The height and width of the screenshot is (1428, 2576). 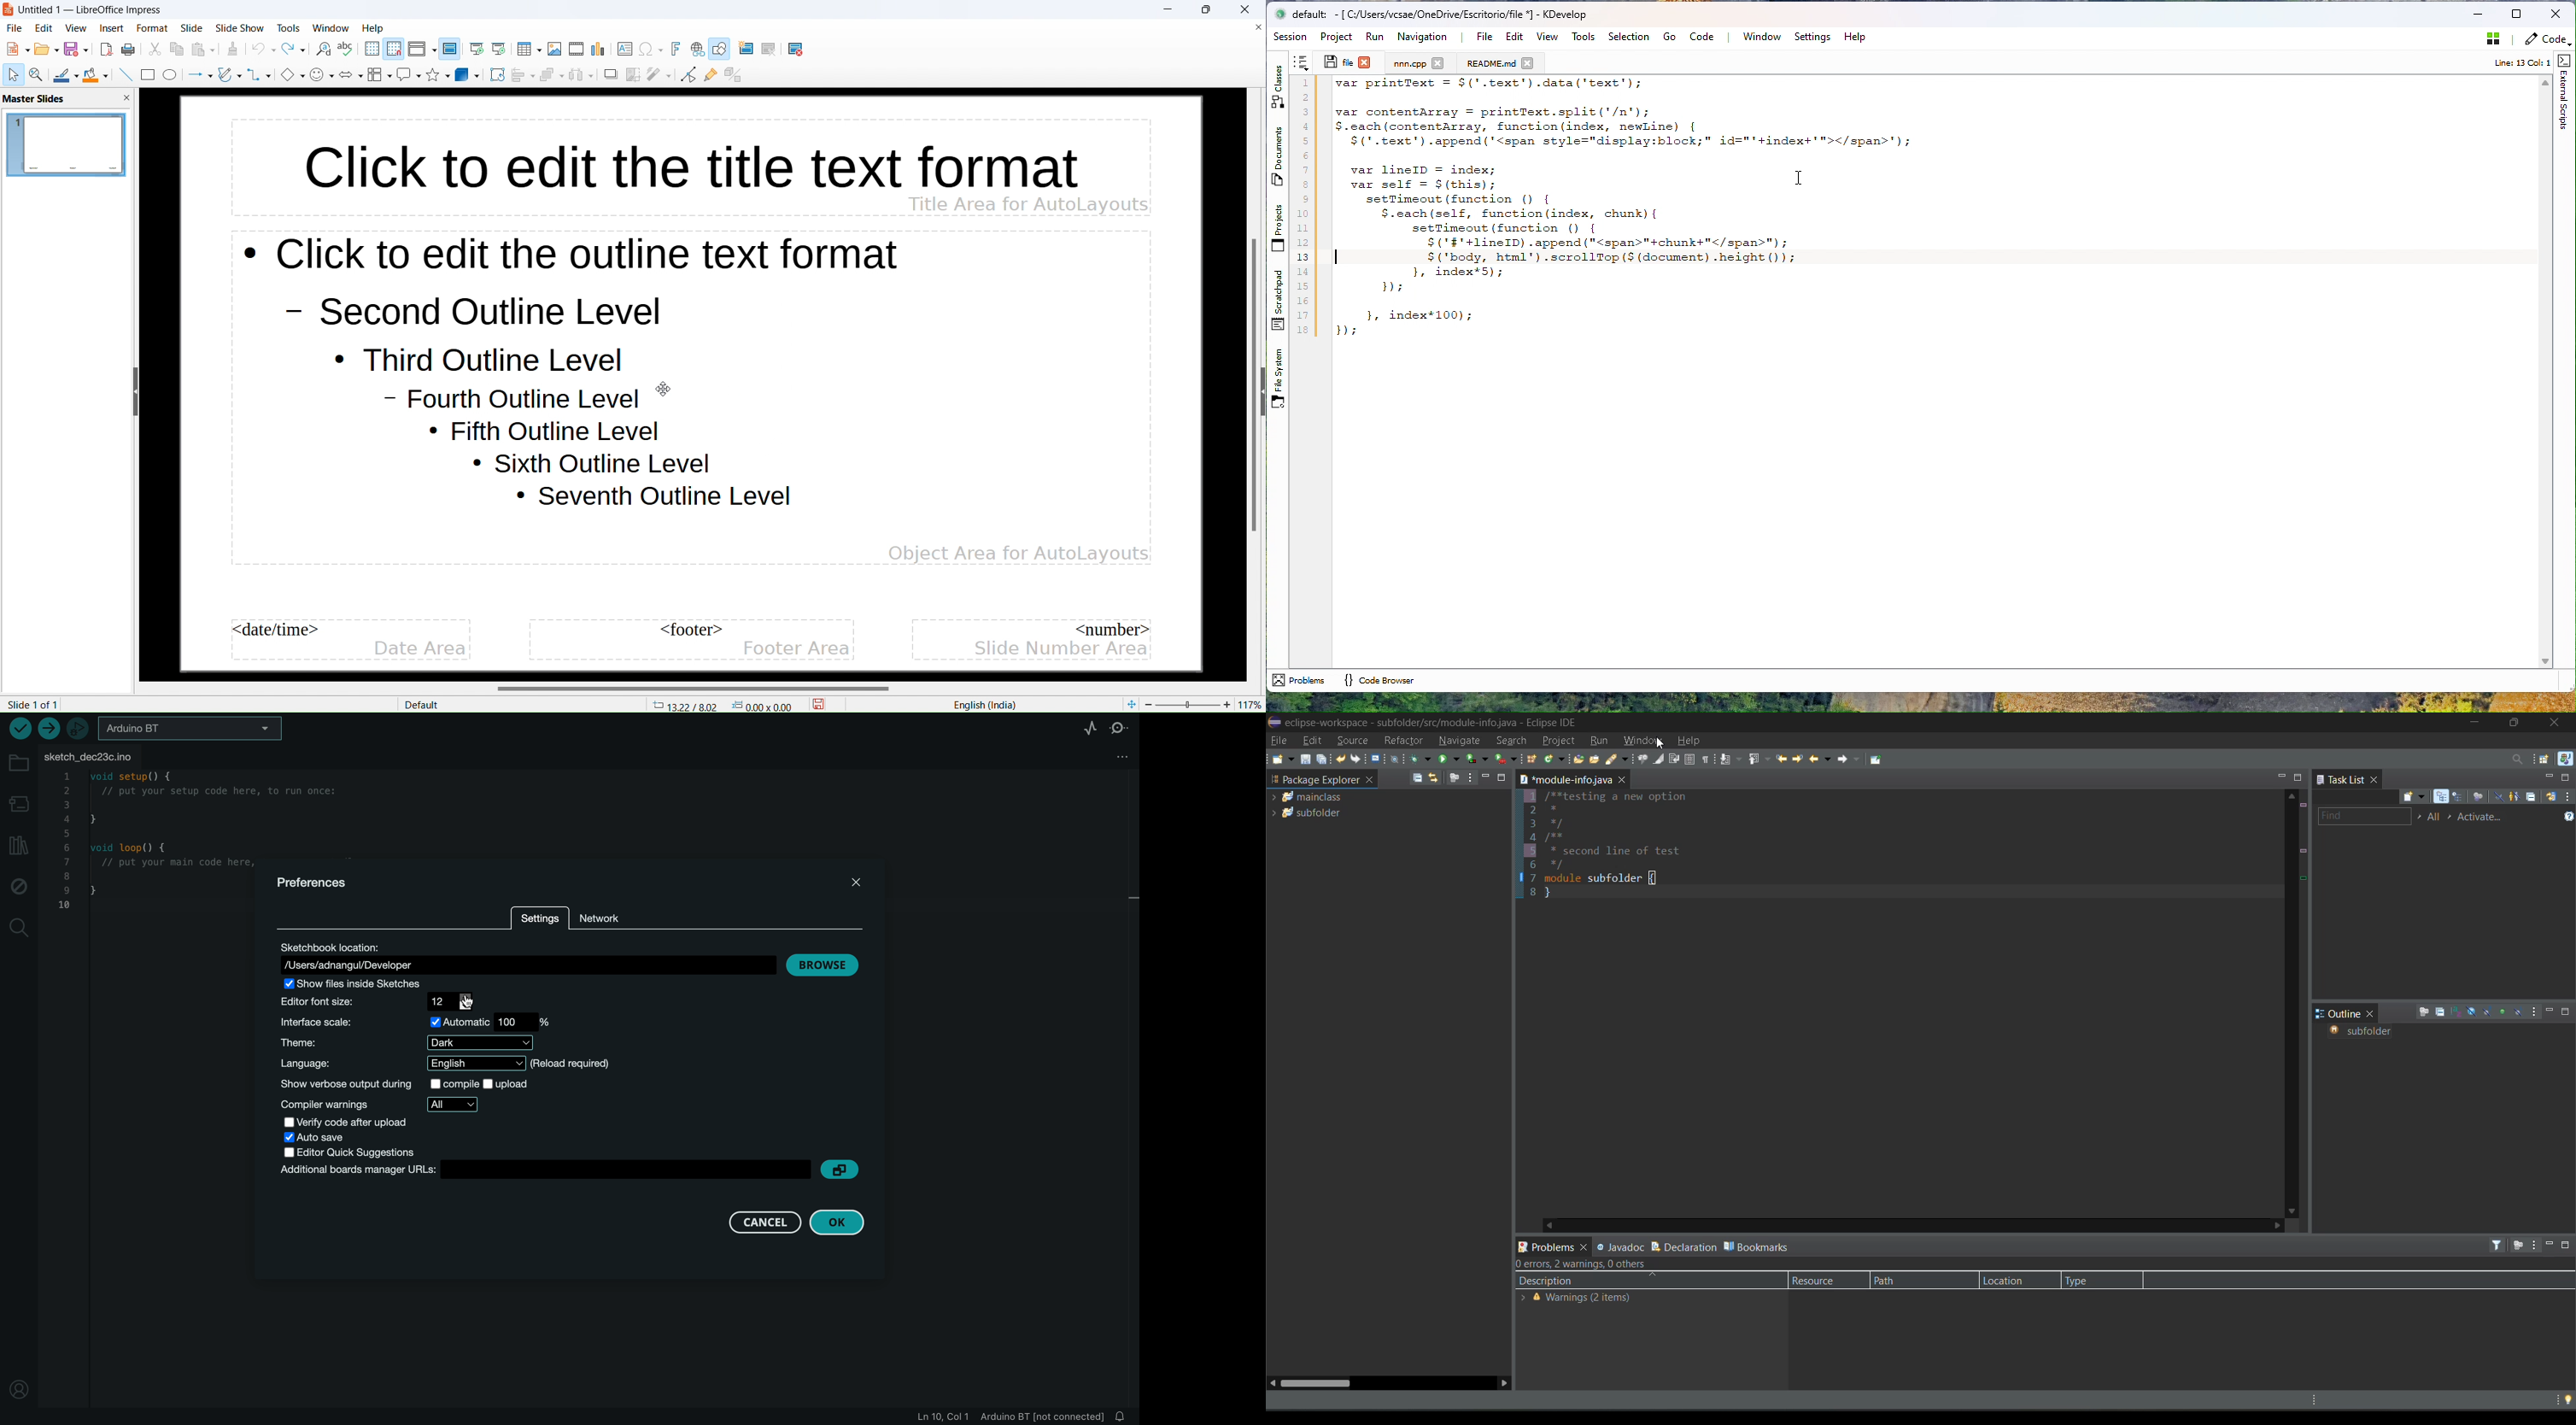 I want to click on start from current slide, so click(x=499, y=49).